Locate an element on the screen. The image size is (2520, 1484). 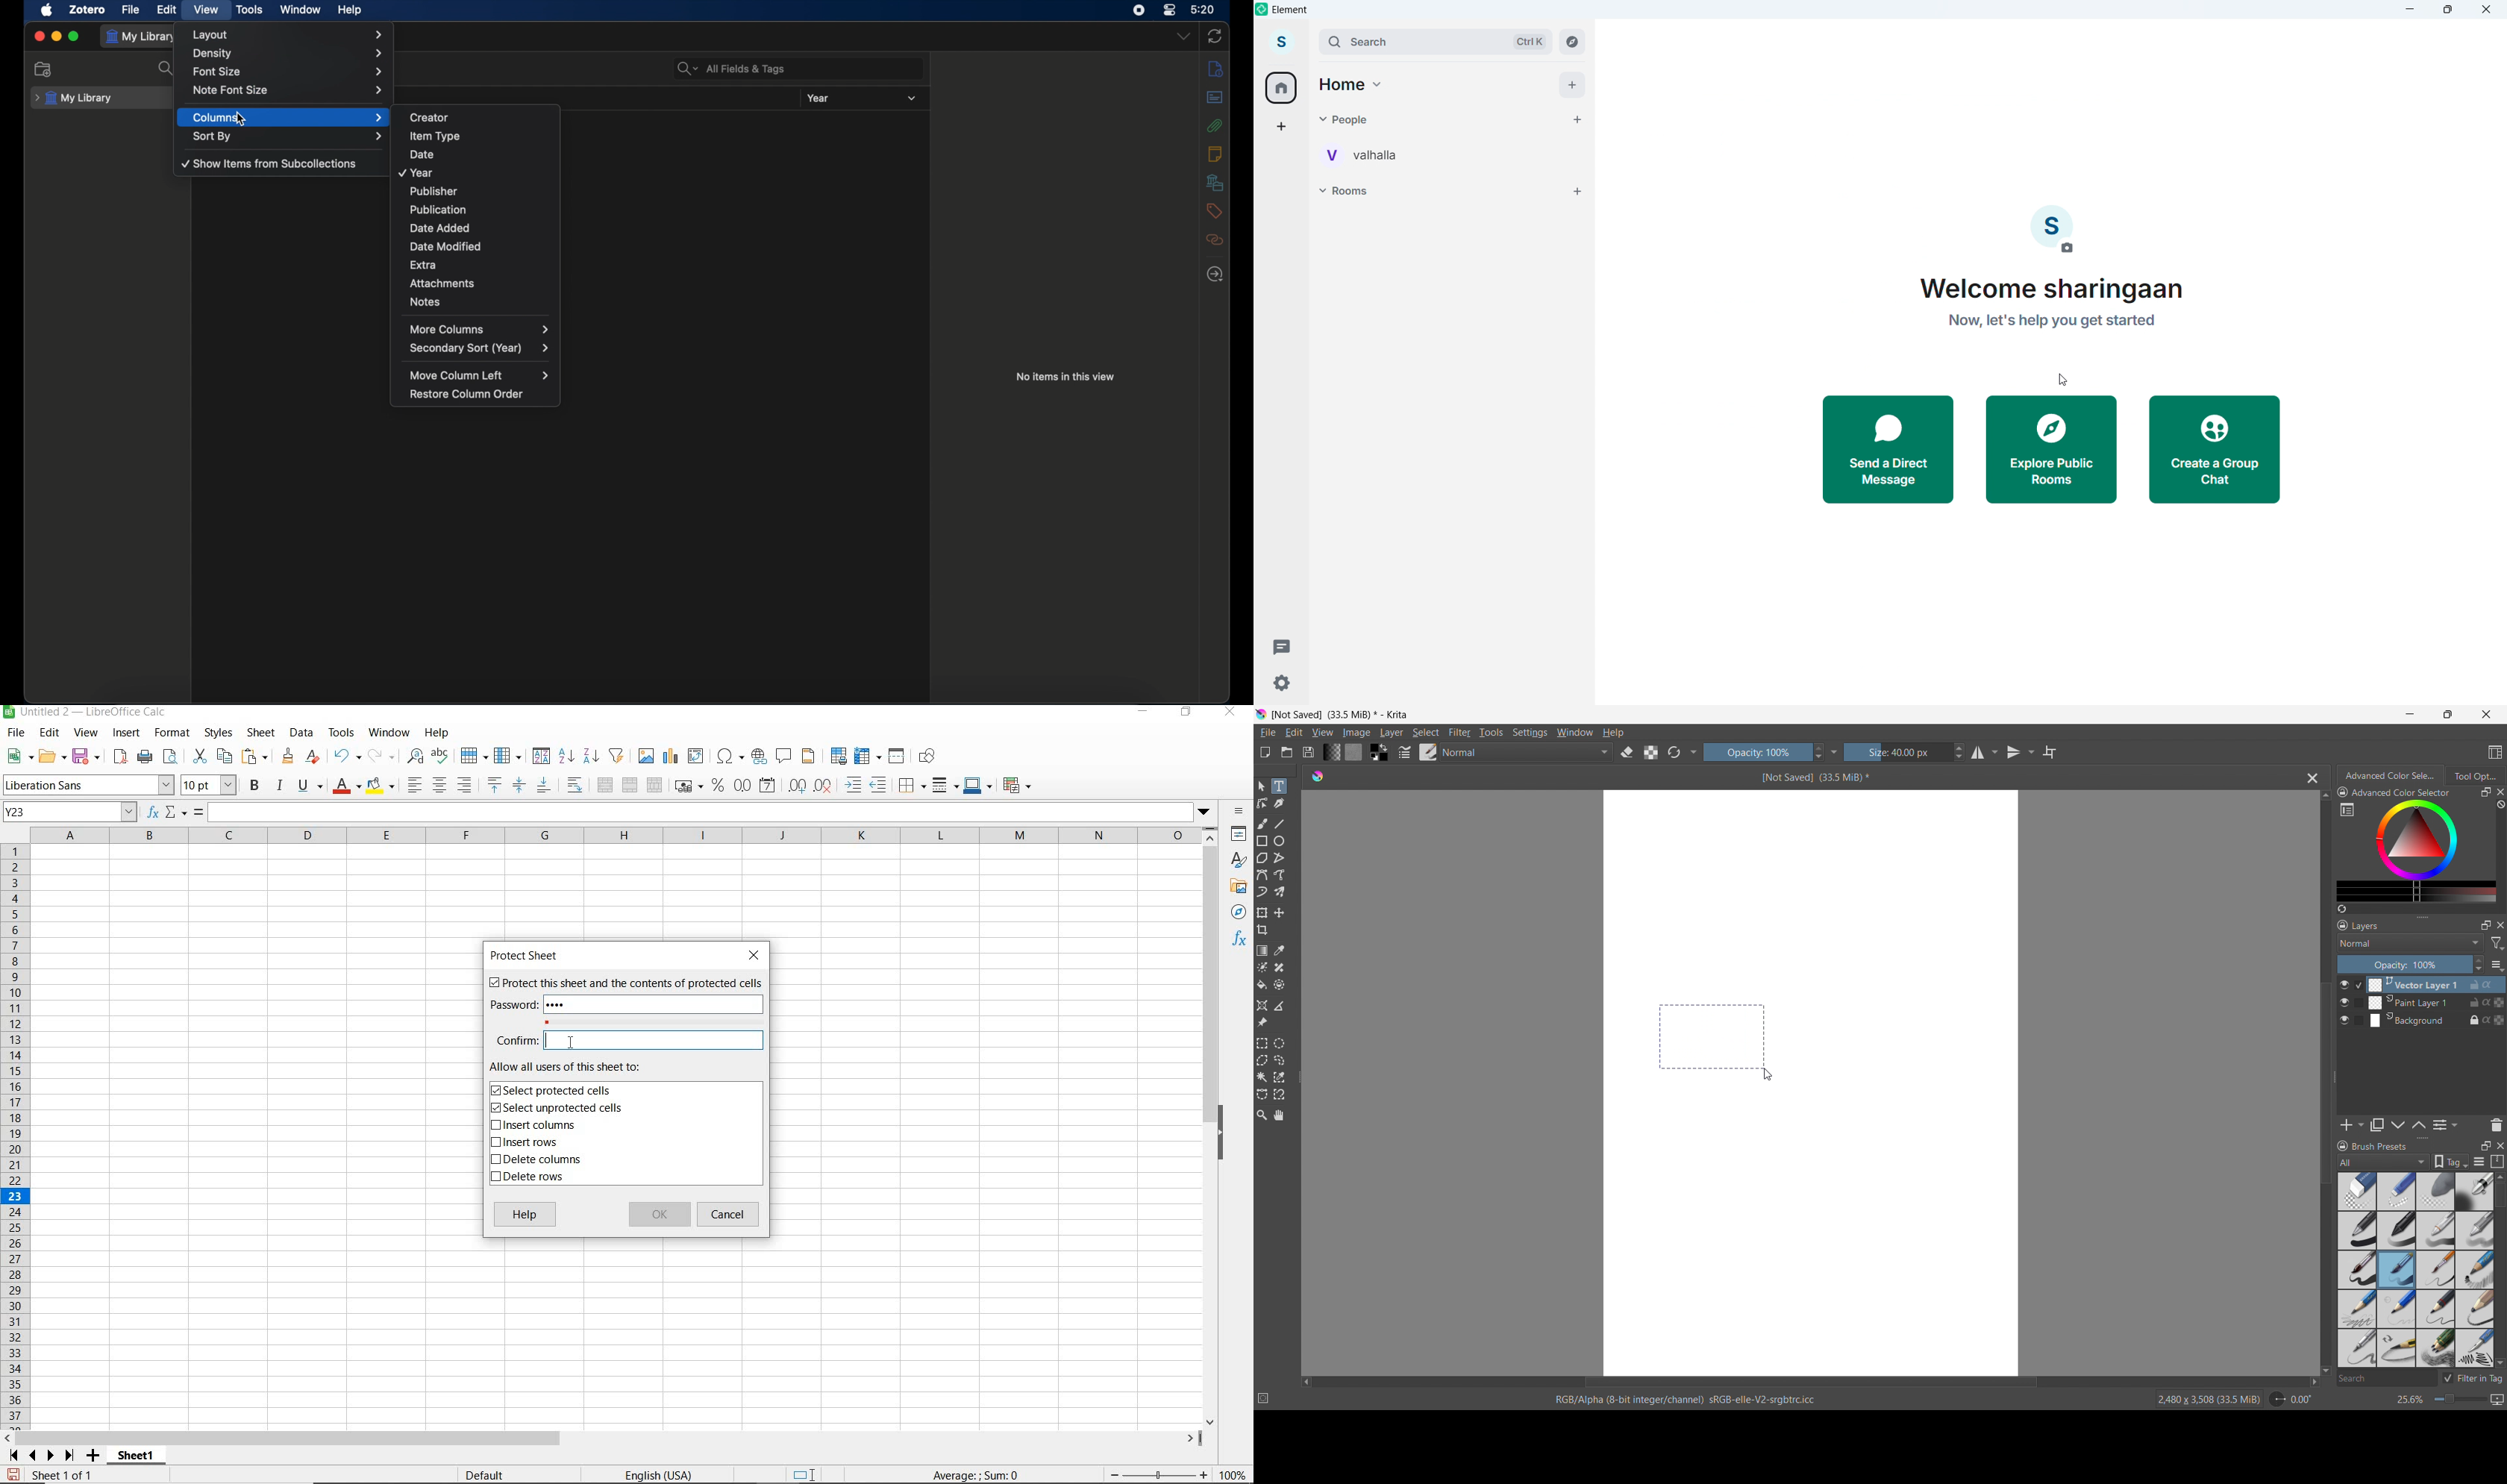
Bold pen is located at coordinates (2474, 1191).